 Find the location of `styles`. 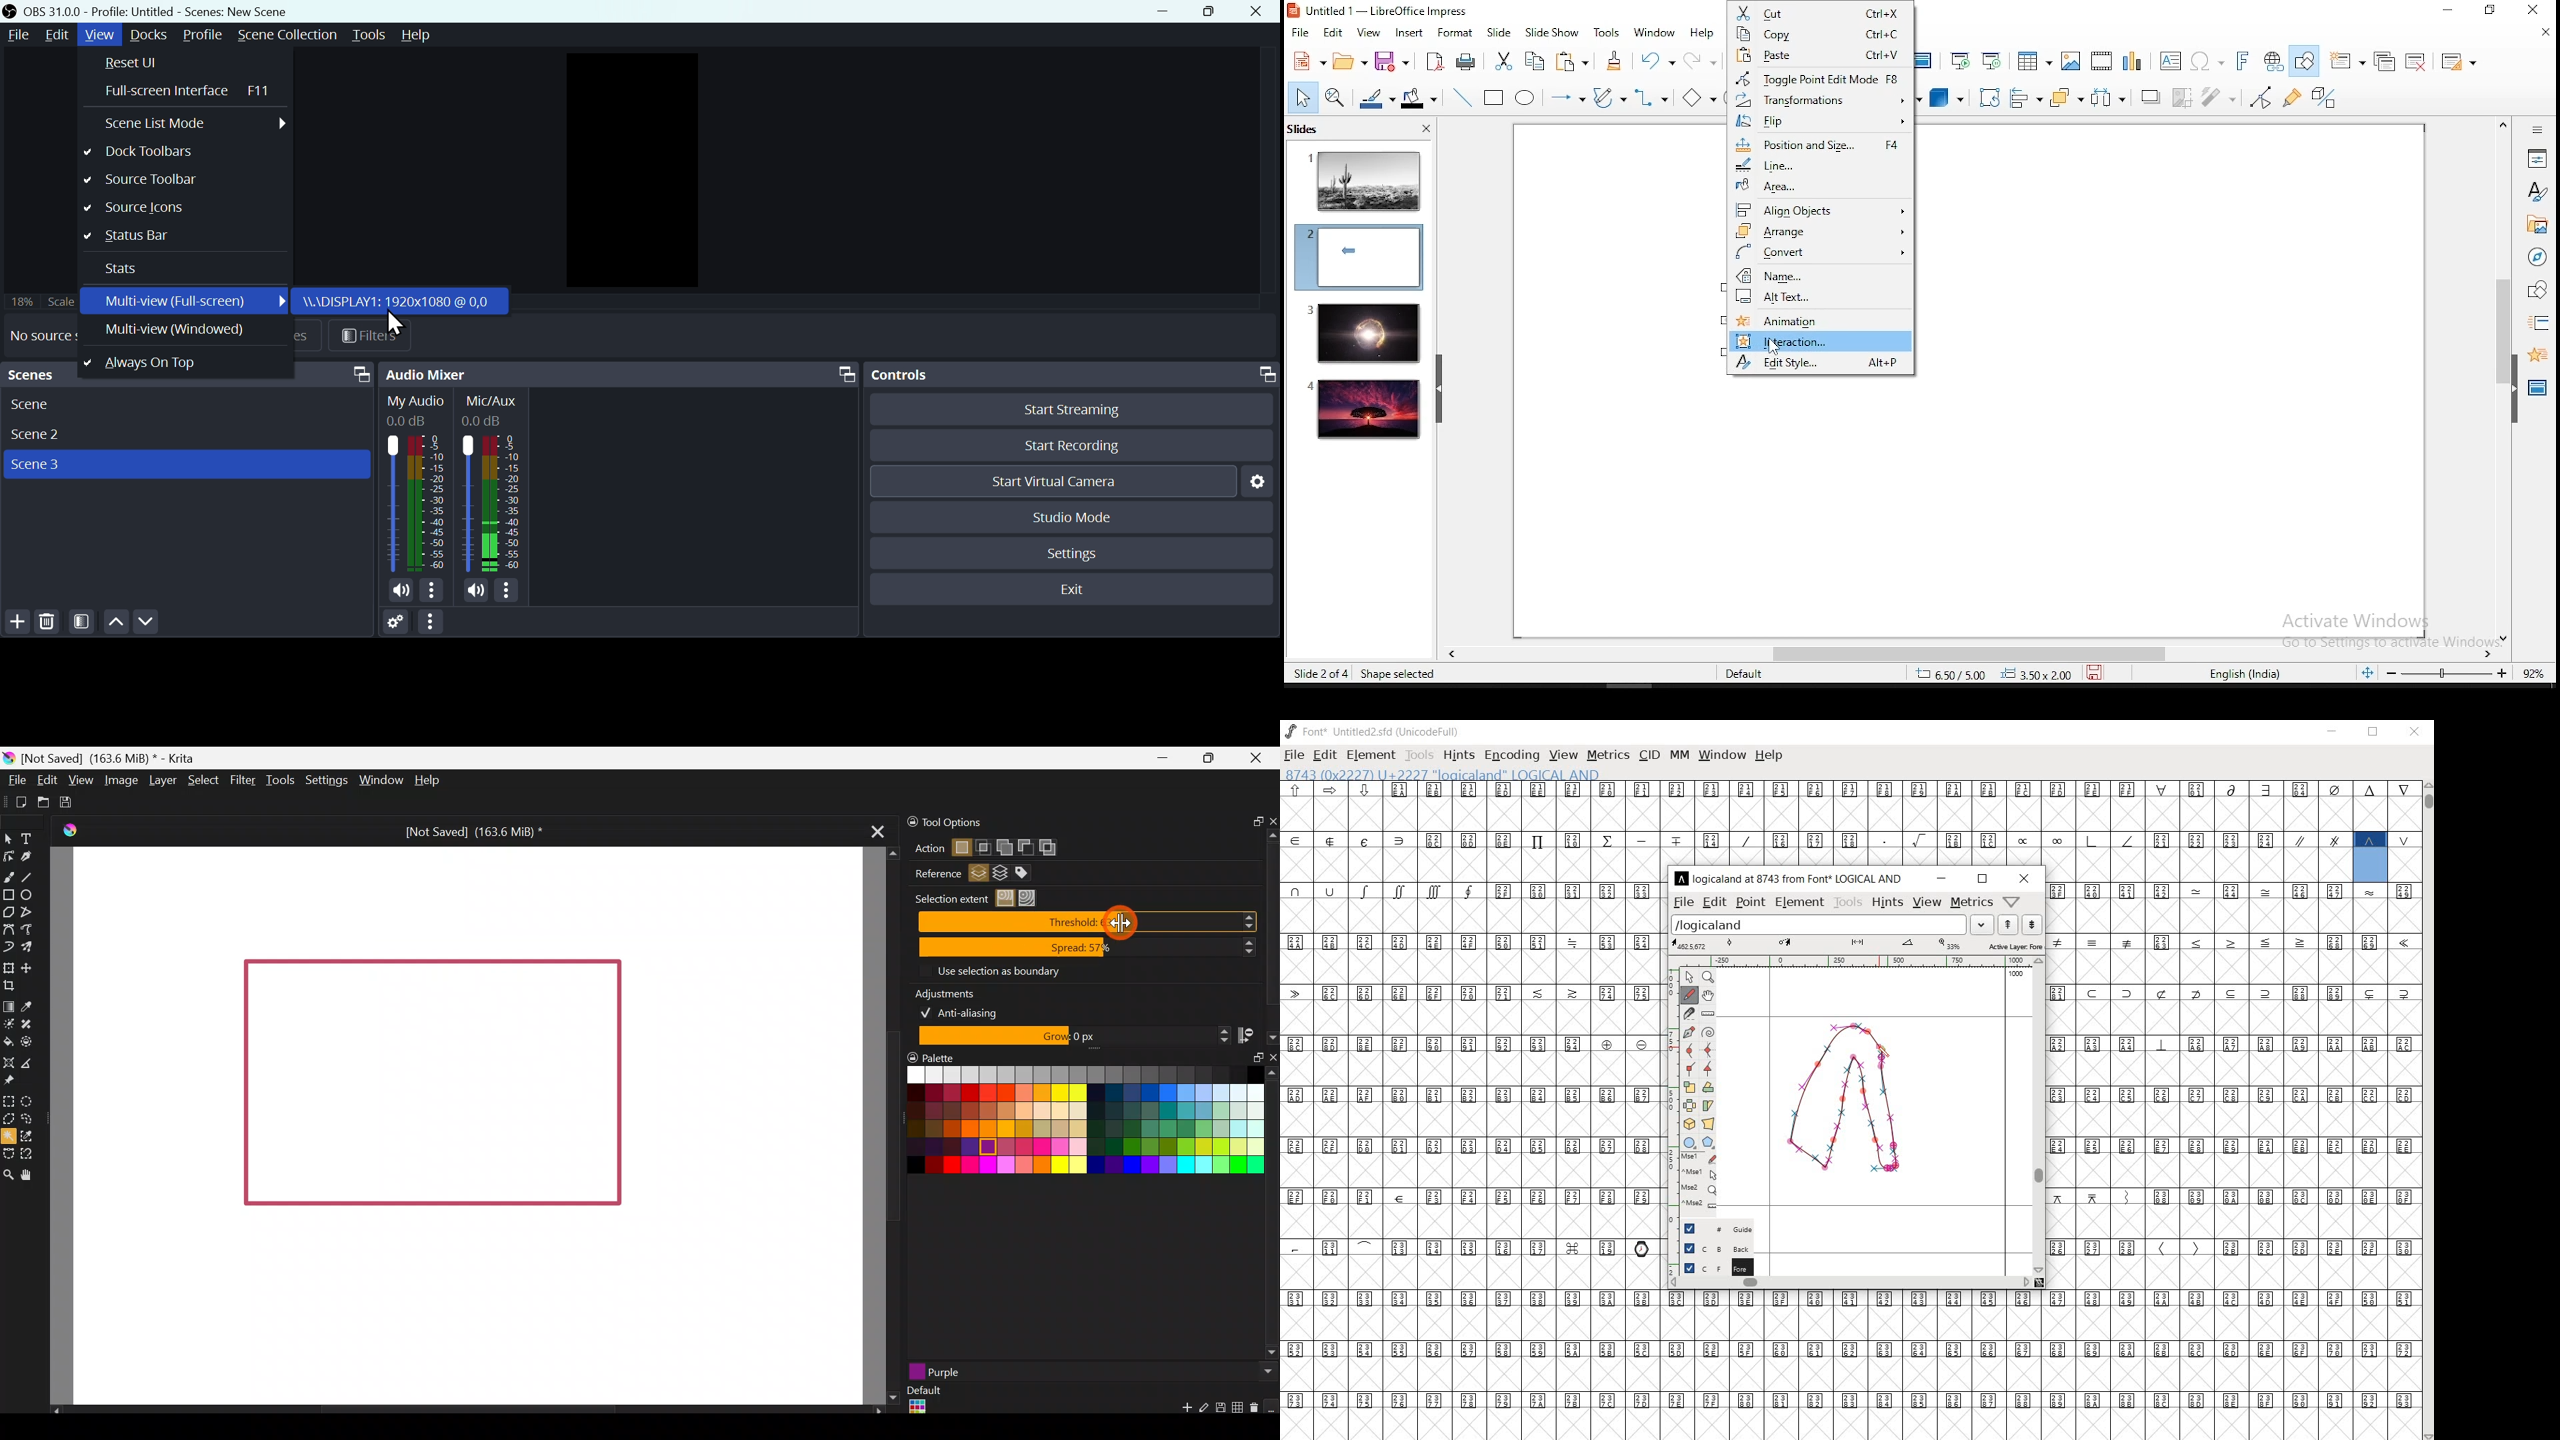

styles is located at coordinates (2537, 191).